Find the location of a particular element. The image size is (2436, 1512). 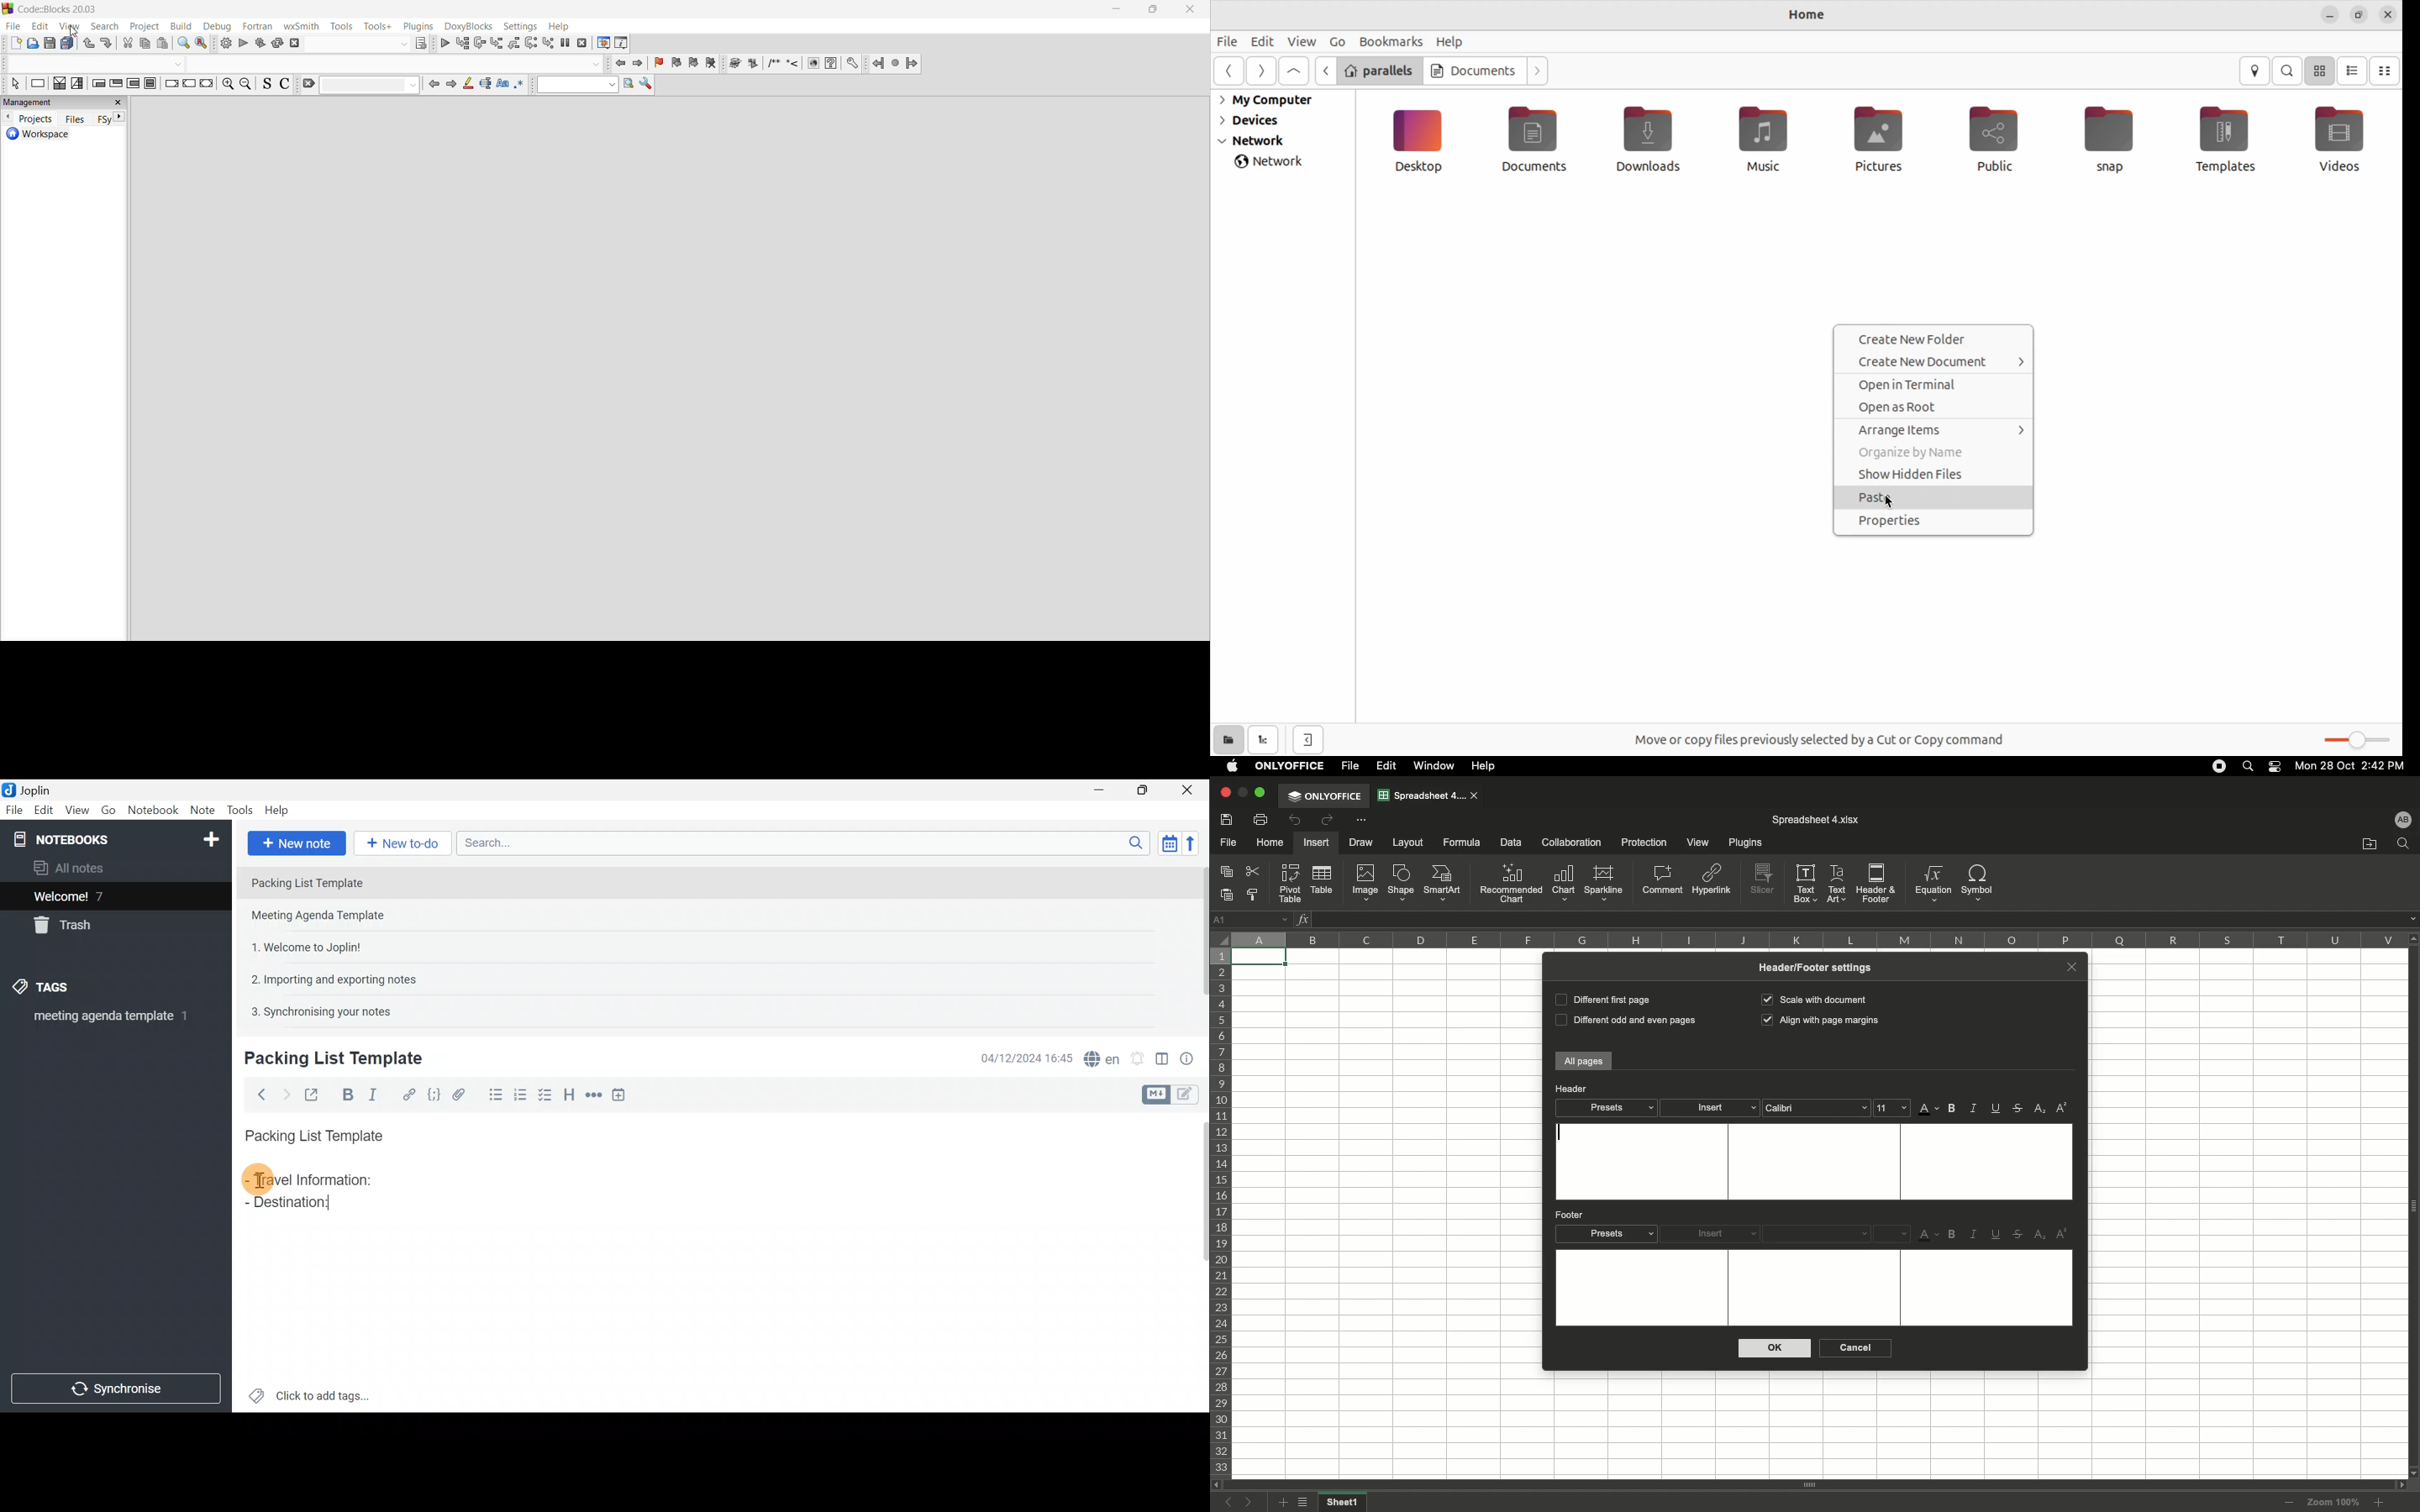

next is located at coordinates (450, 86).